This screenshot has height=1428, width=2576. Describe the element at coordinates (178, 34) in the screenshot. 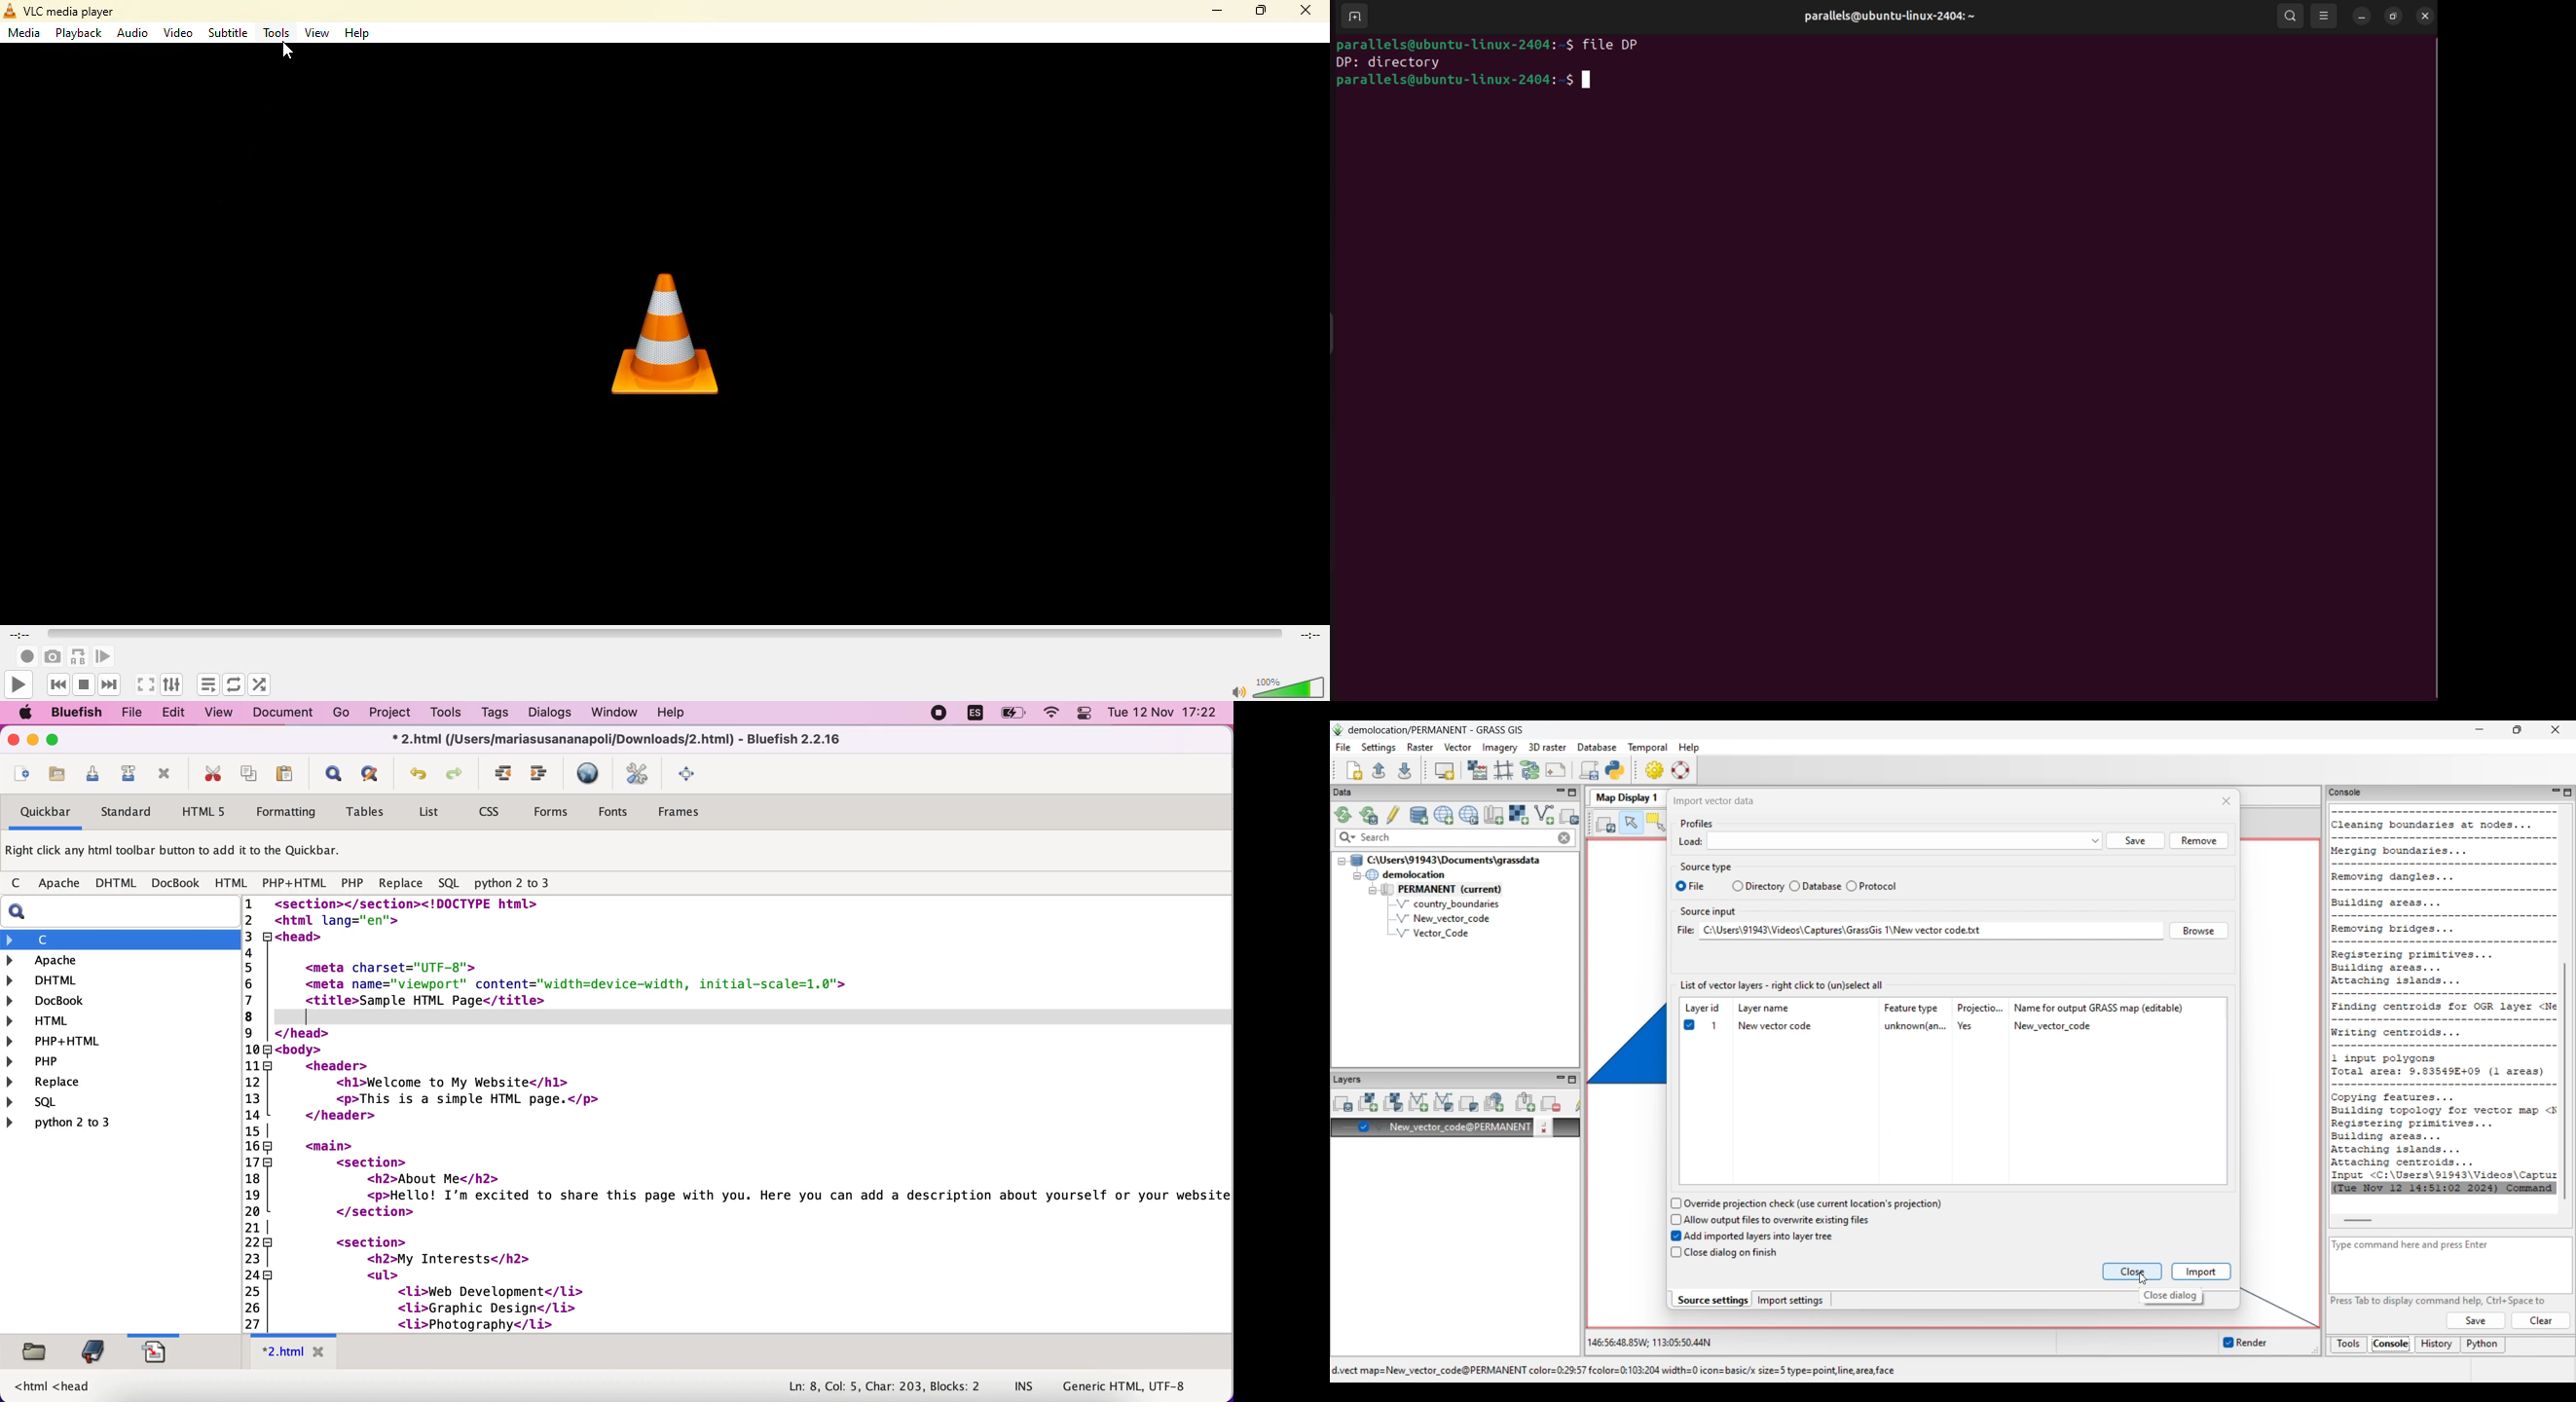

I see `video` at that location.